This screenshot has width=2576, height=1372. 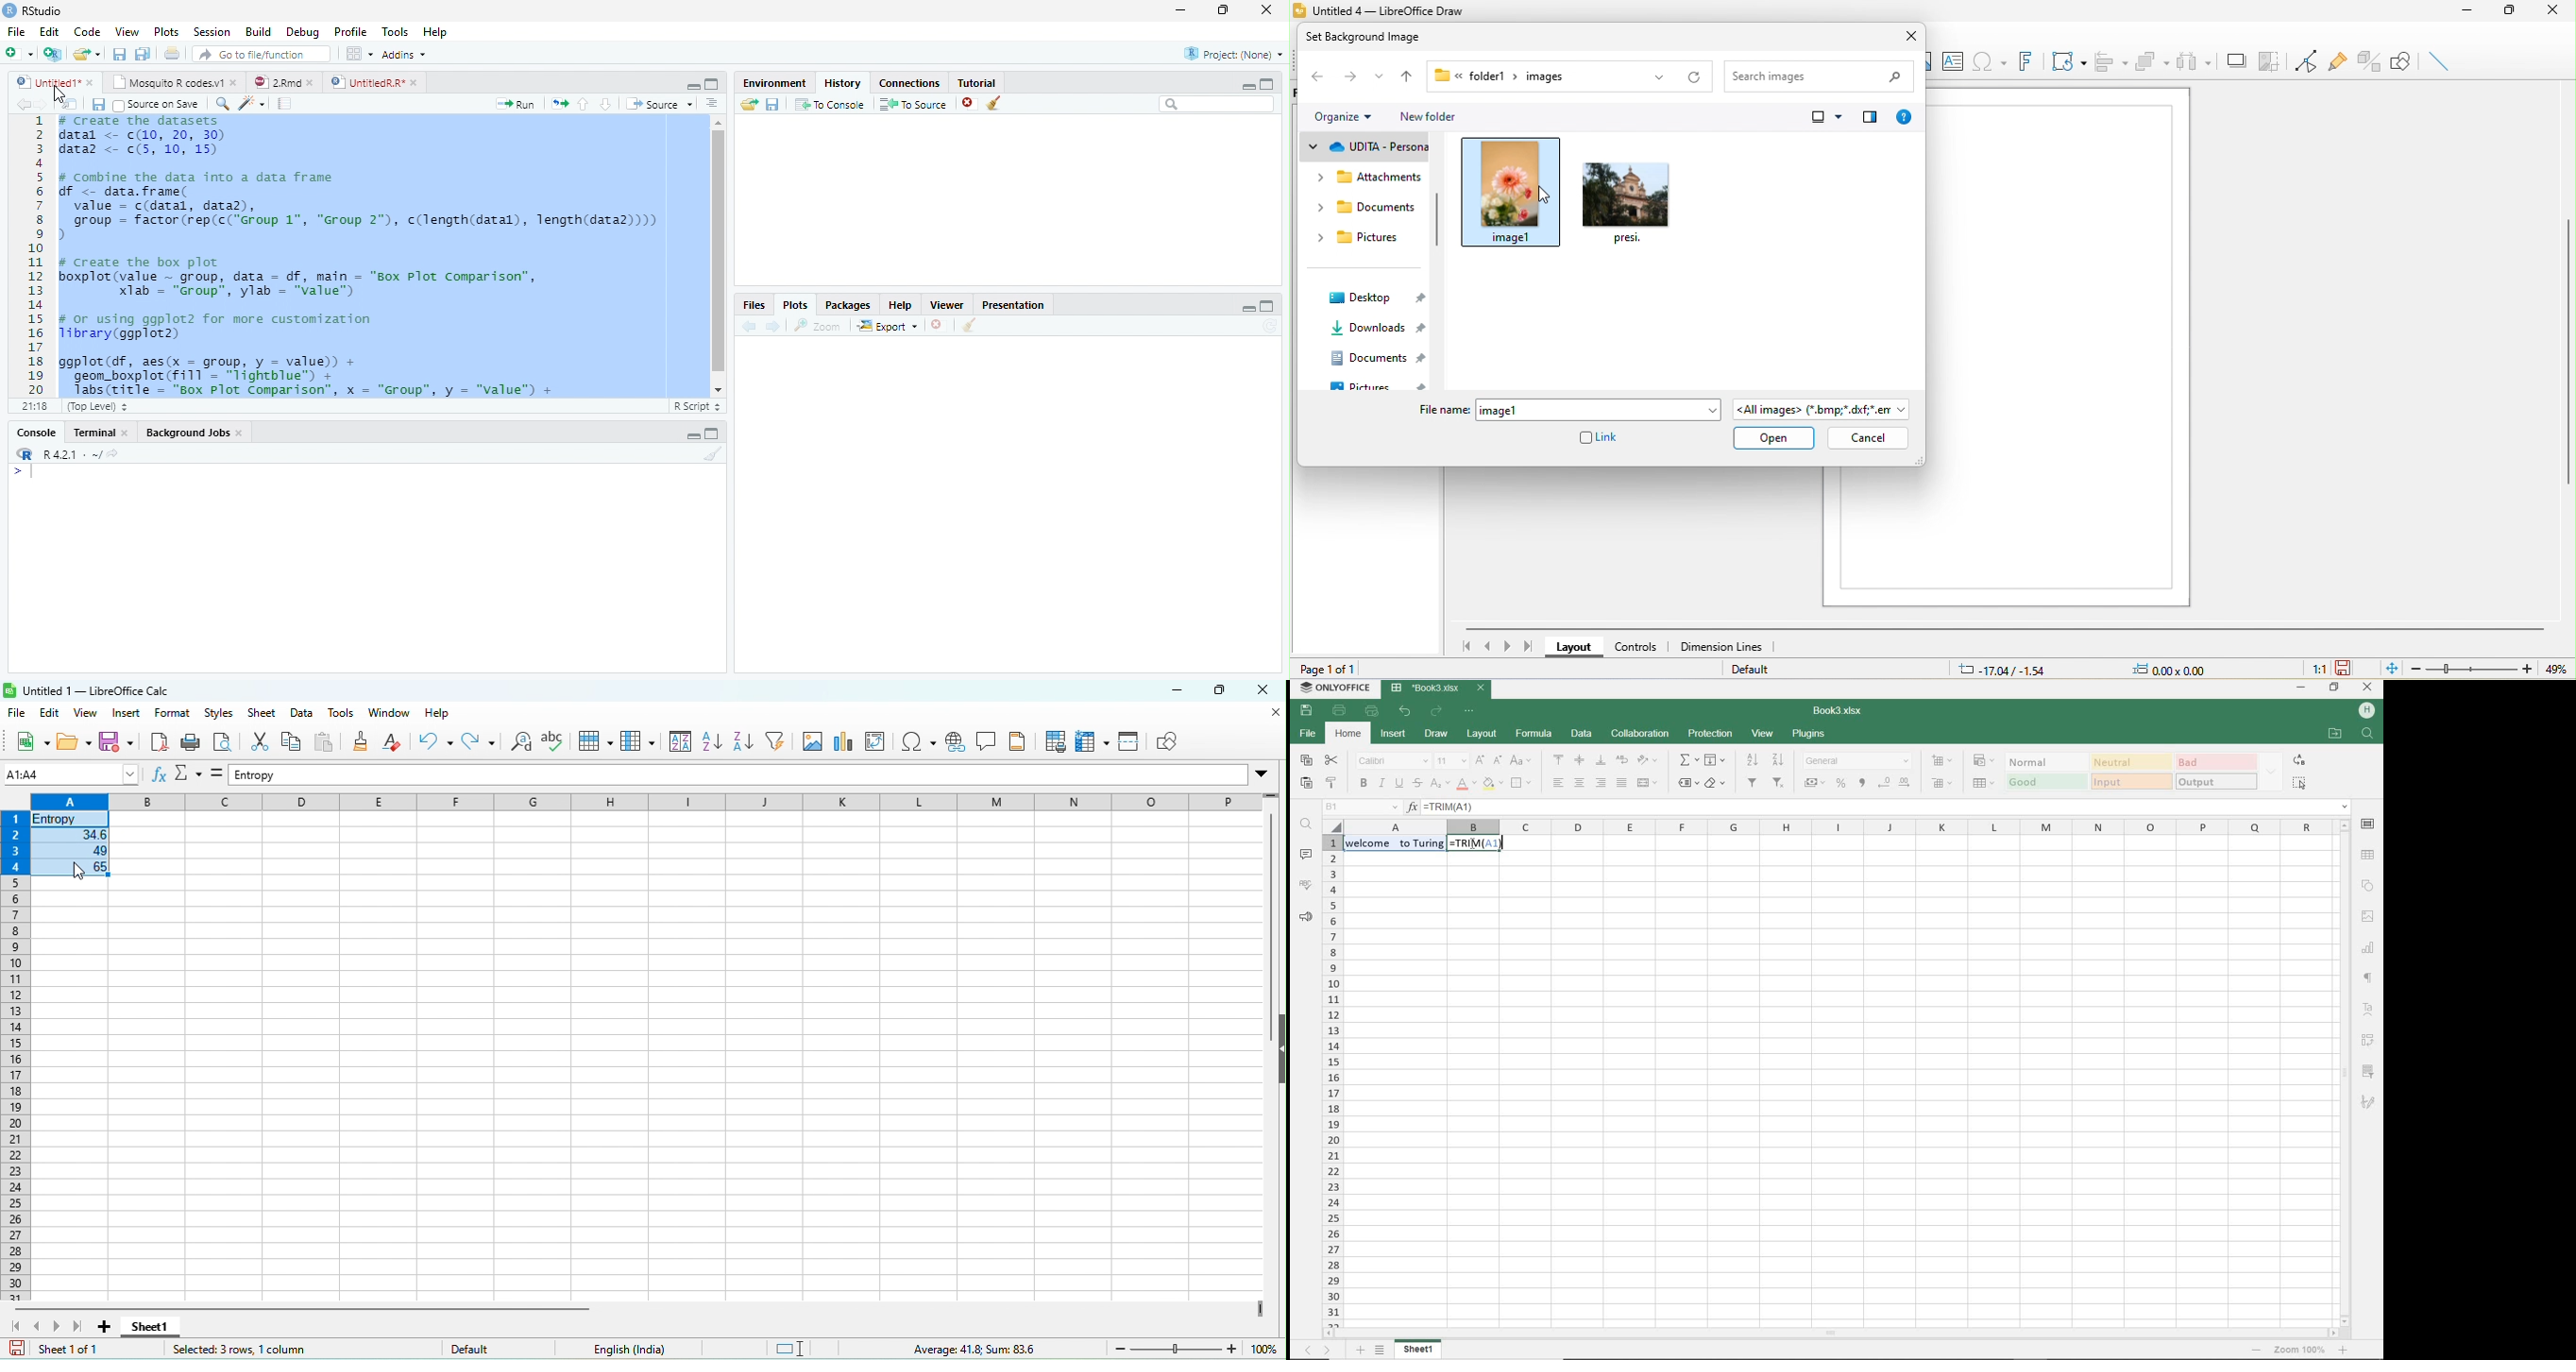 I want to click on View the current working directory, so click(x=112, y=453).